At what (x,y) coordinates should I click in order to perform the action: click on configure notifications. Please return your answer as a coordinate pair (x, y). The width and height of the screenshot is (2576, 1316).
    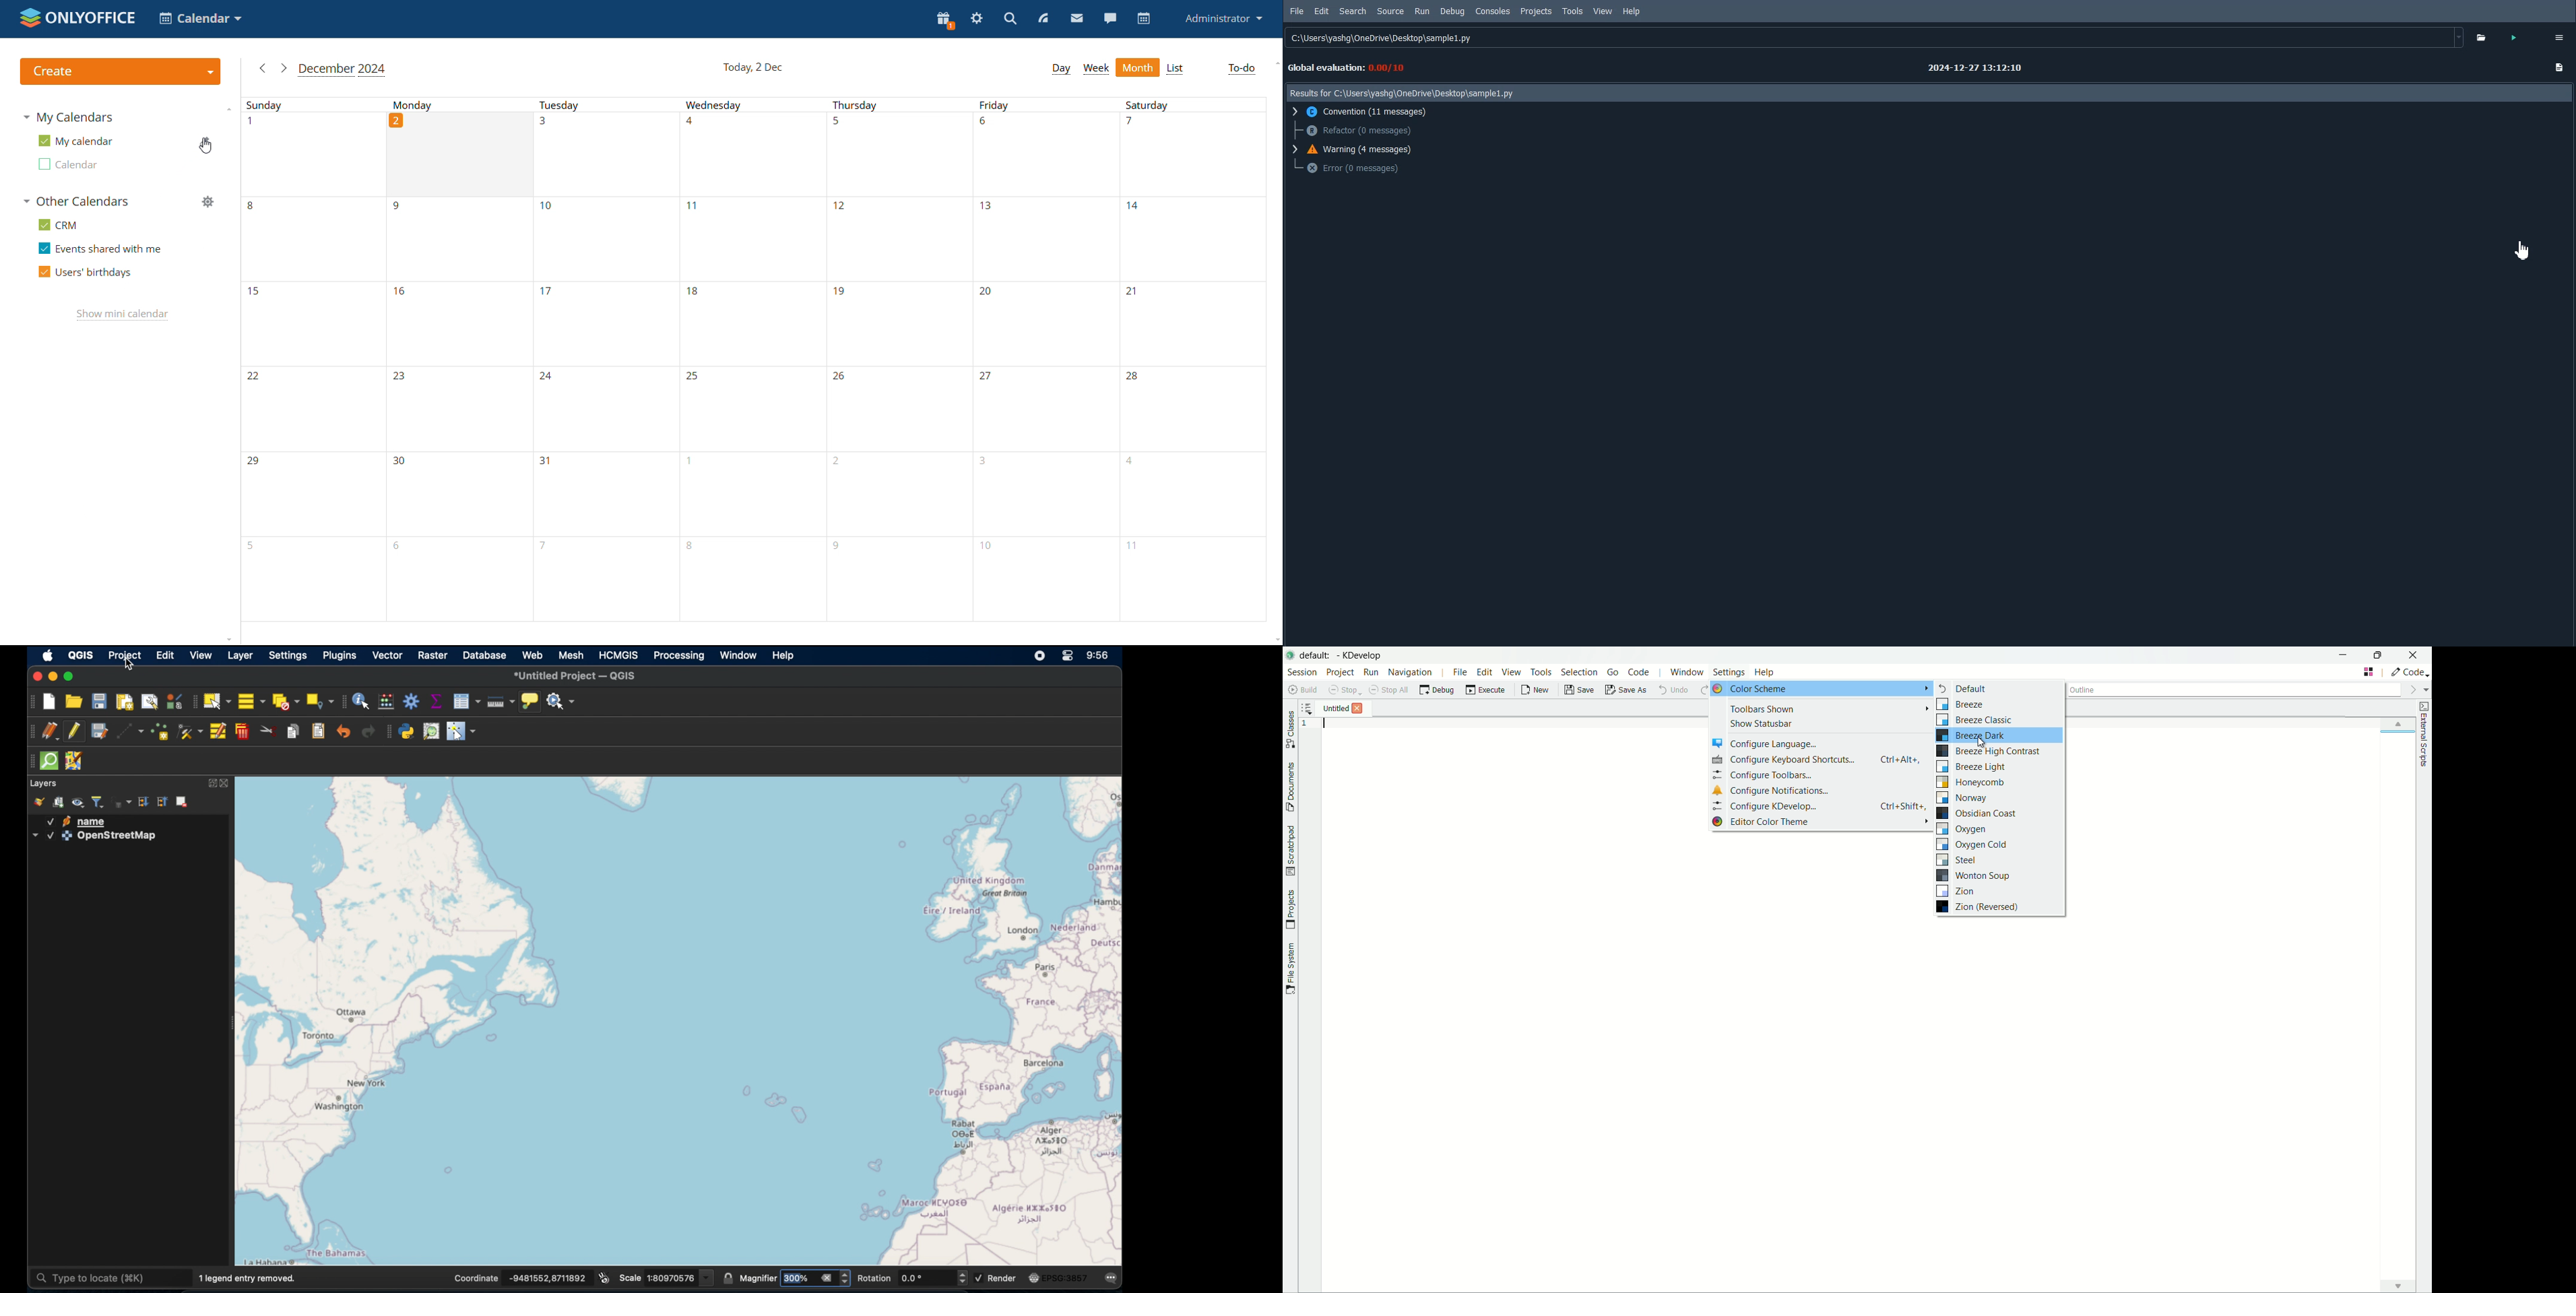
    Looking at the image, I should click on (1769, 791).